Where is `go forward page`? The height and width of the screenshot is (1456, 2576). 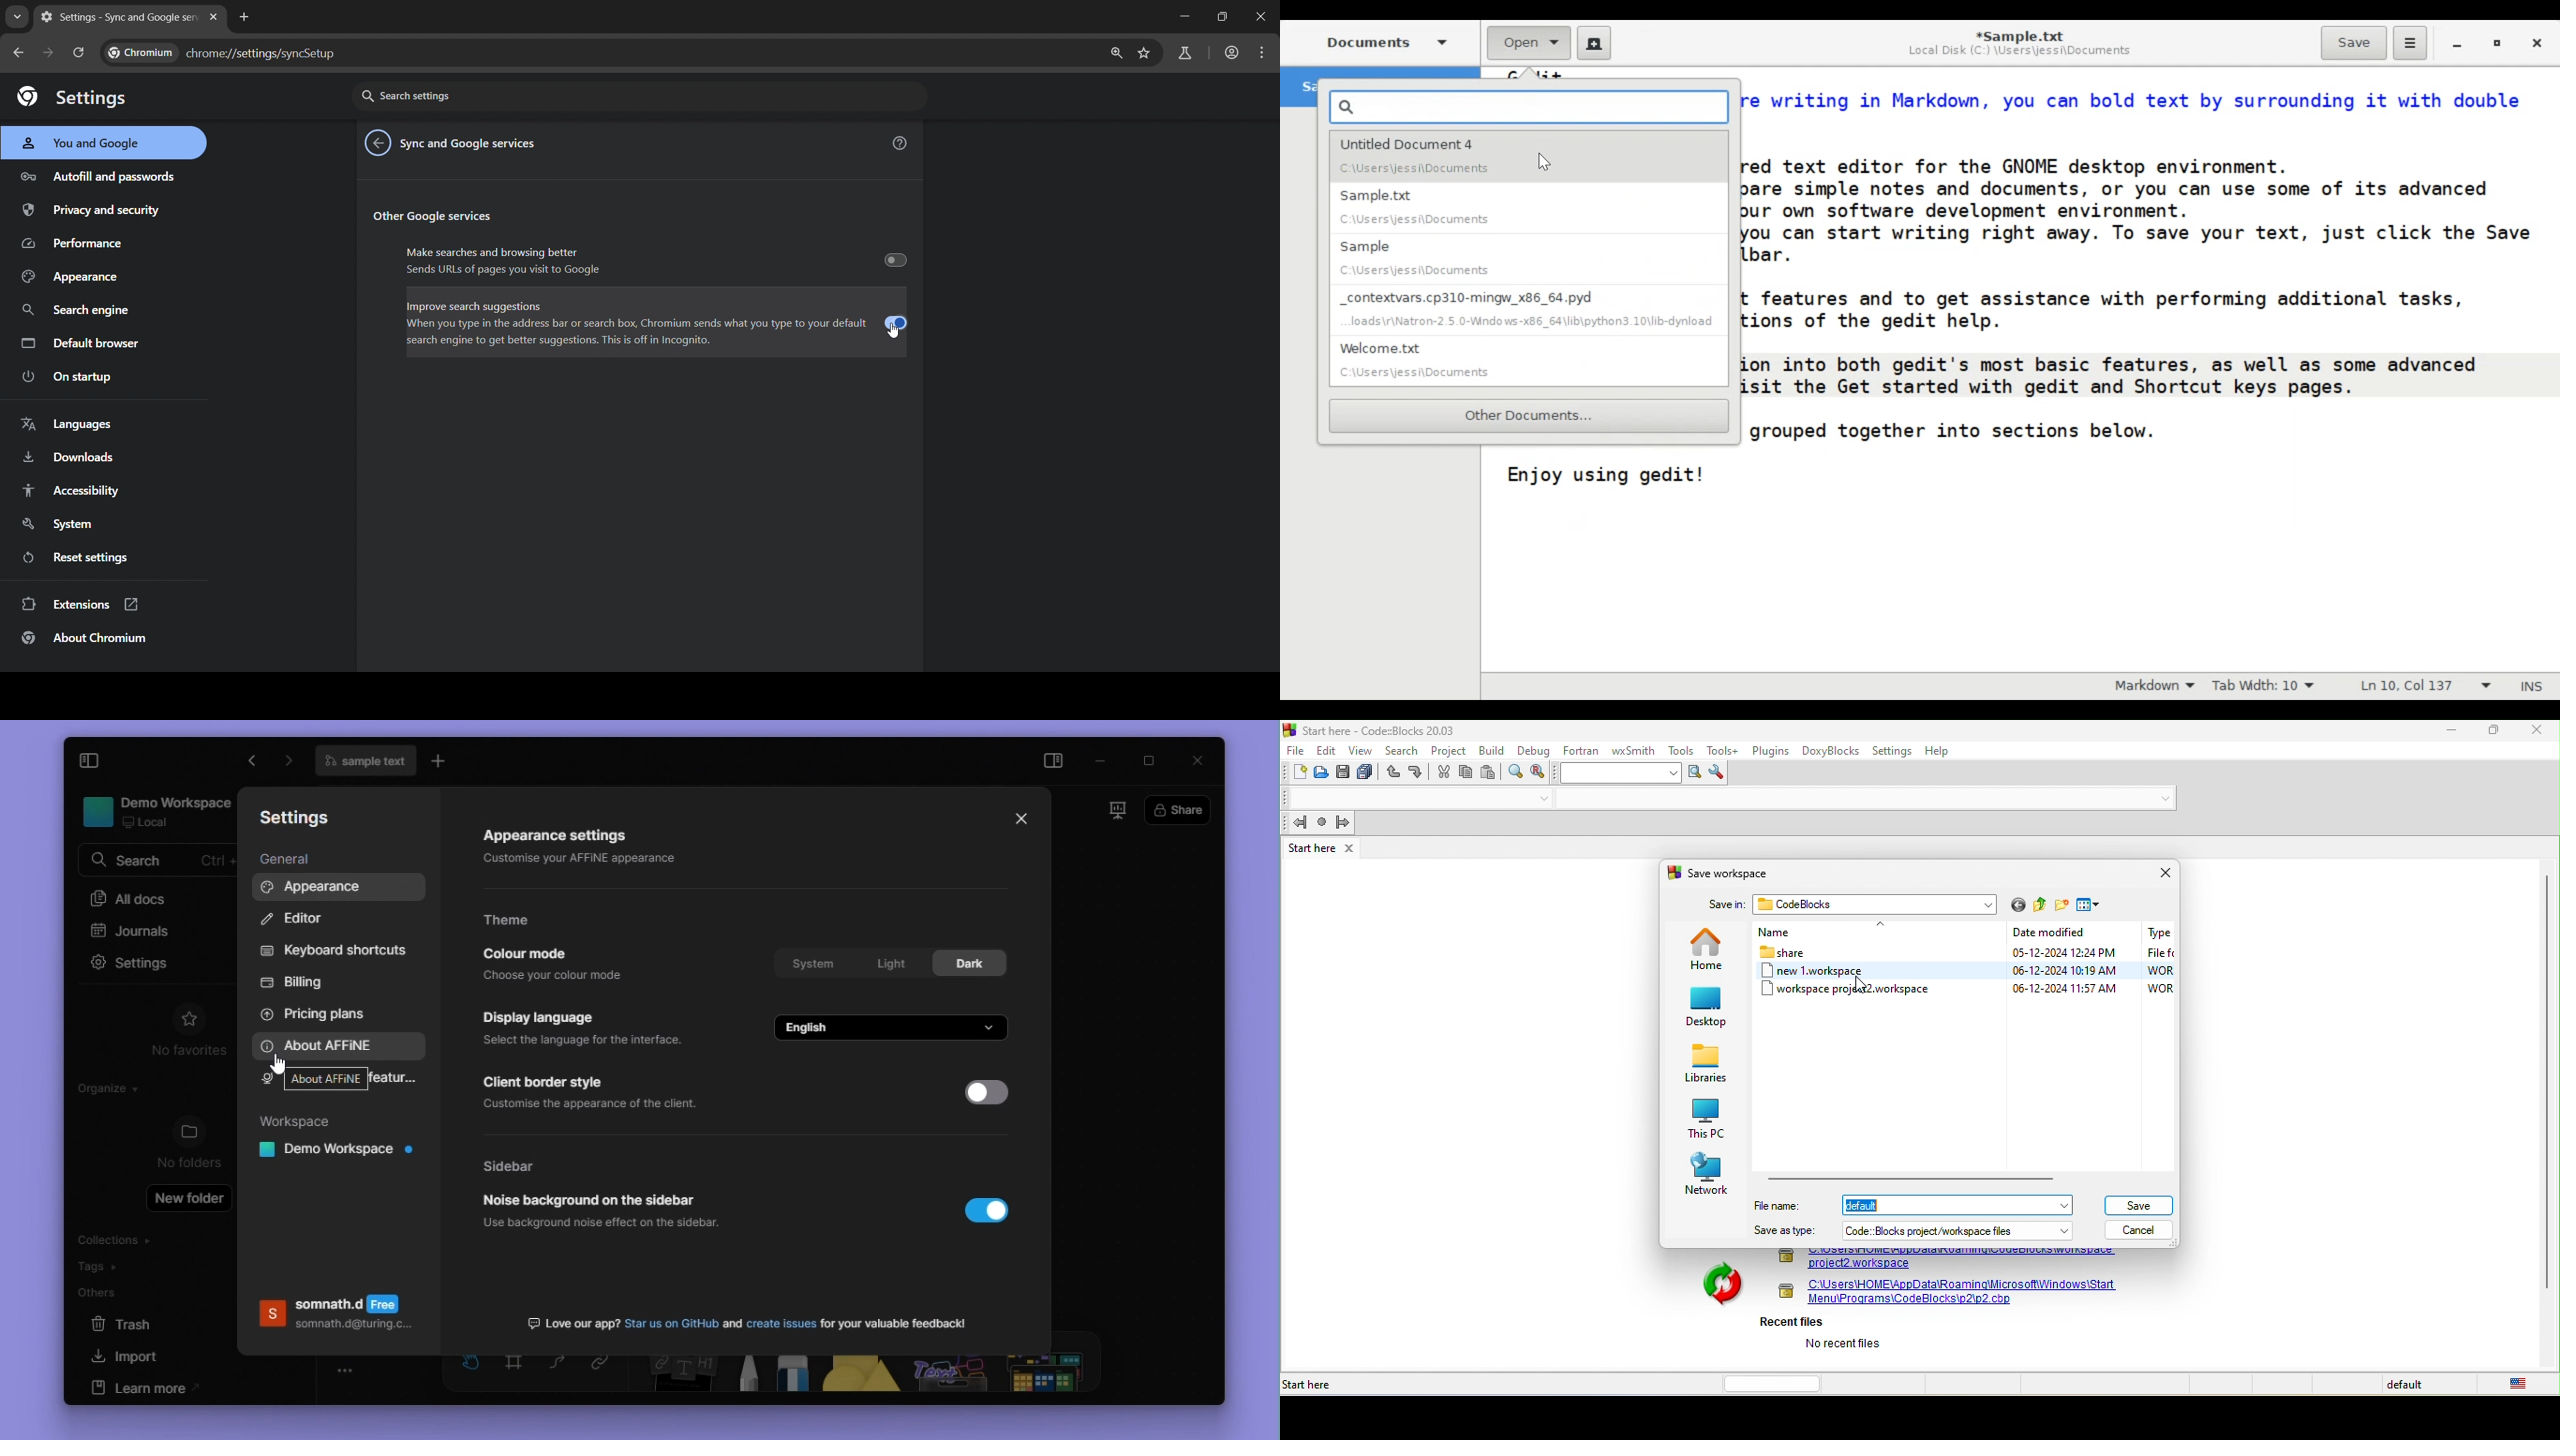
go forward page is located at coordinates (48, 52).